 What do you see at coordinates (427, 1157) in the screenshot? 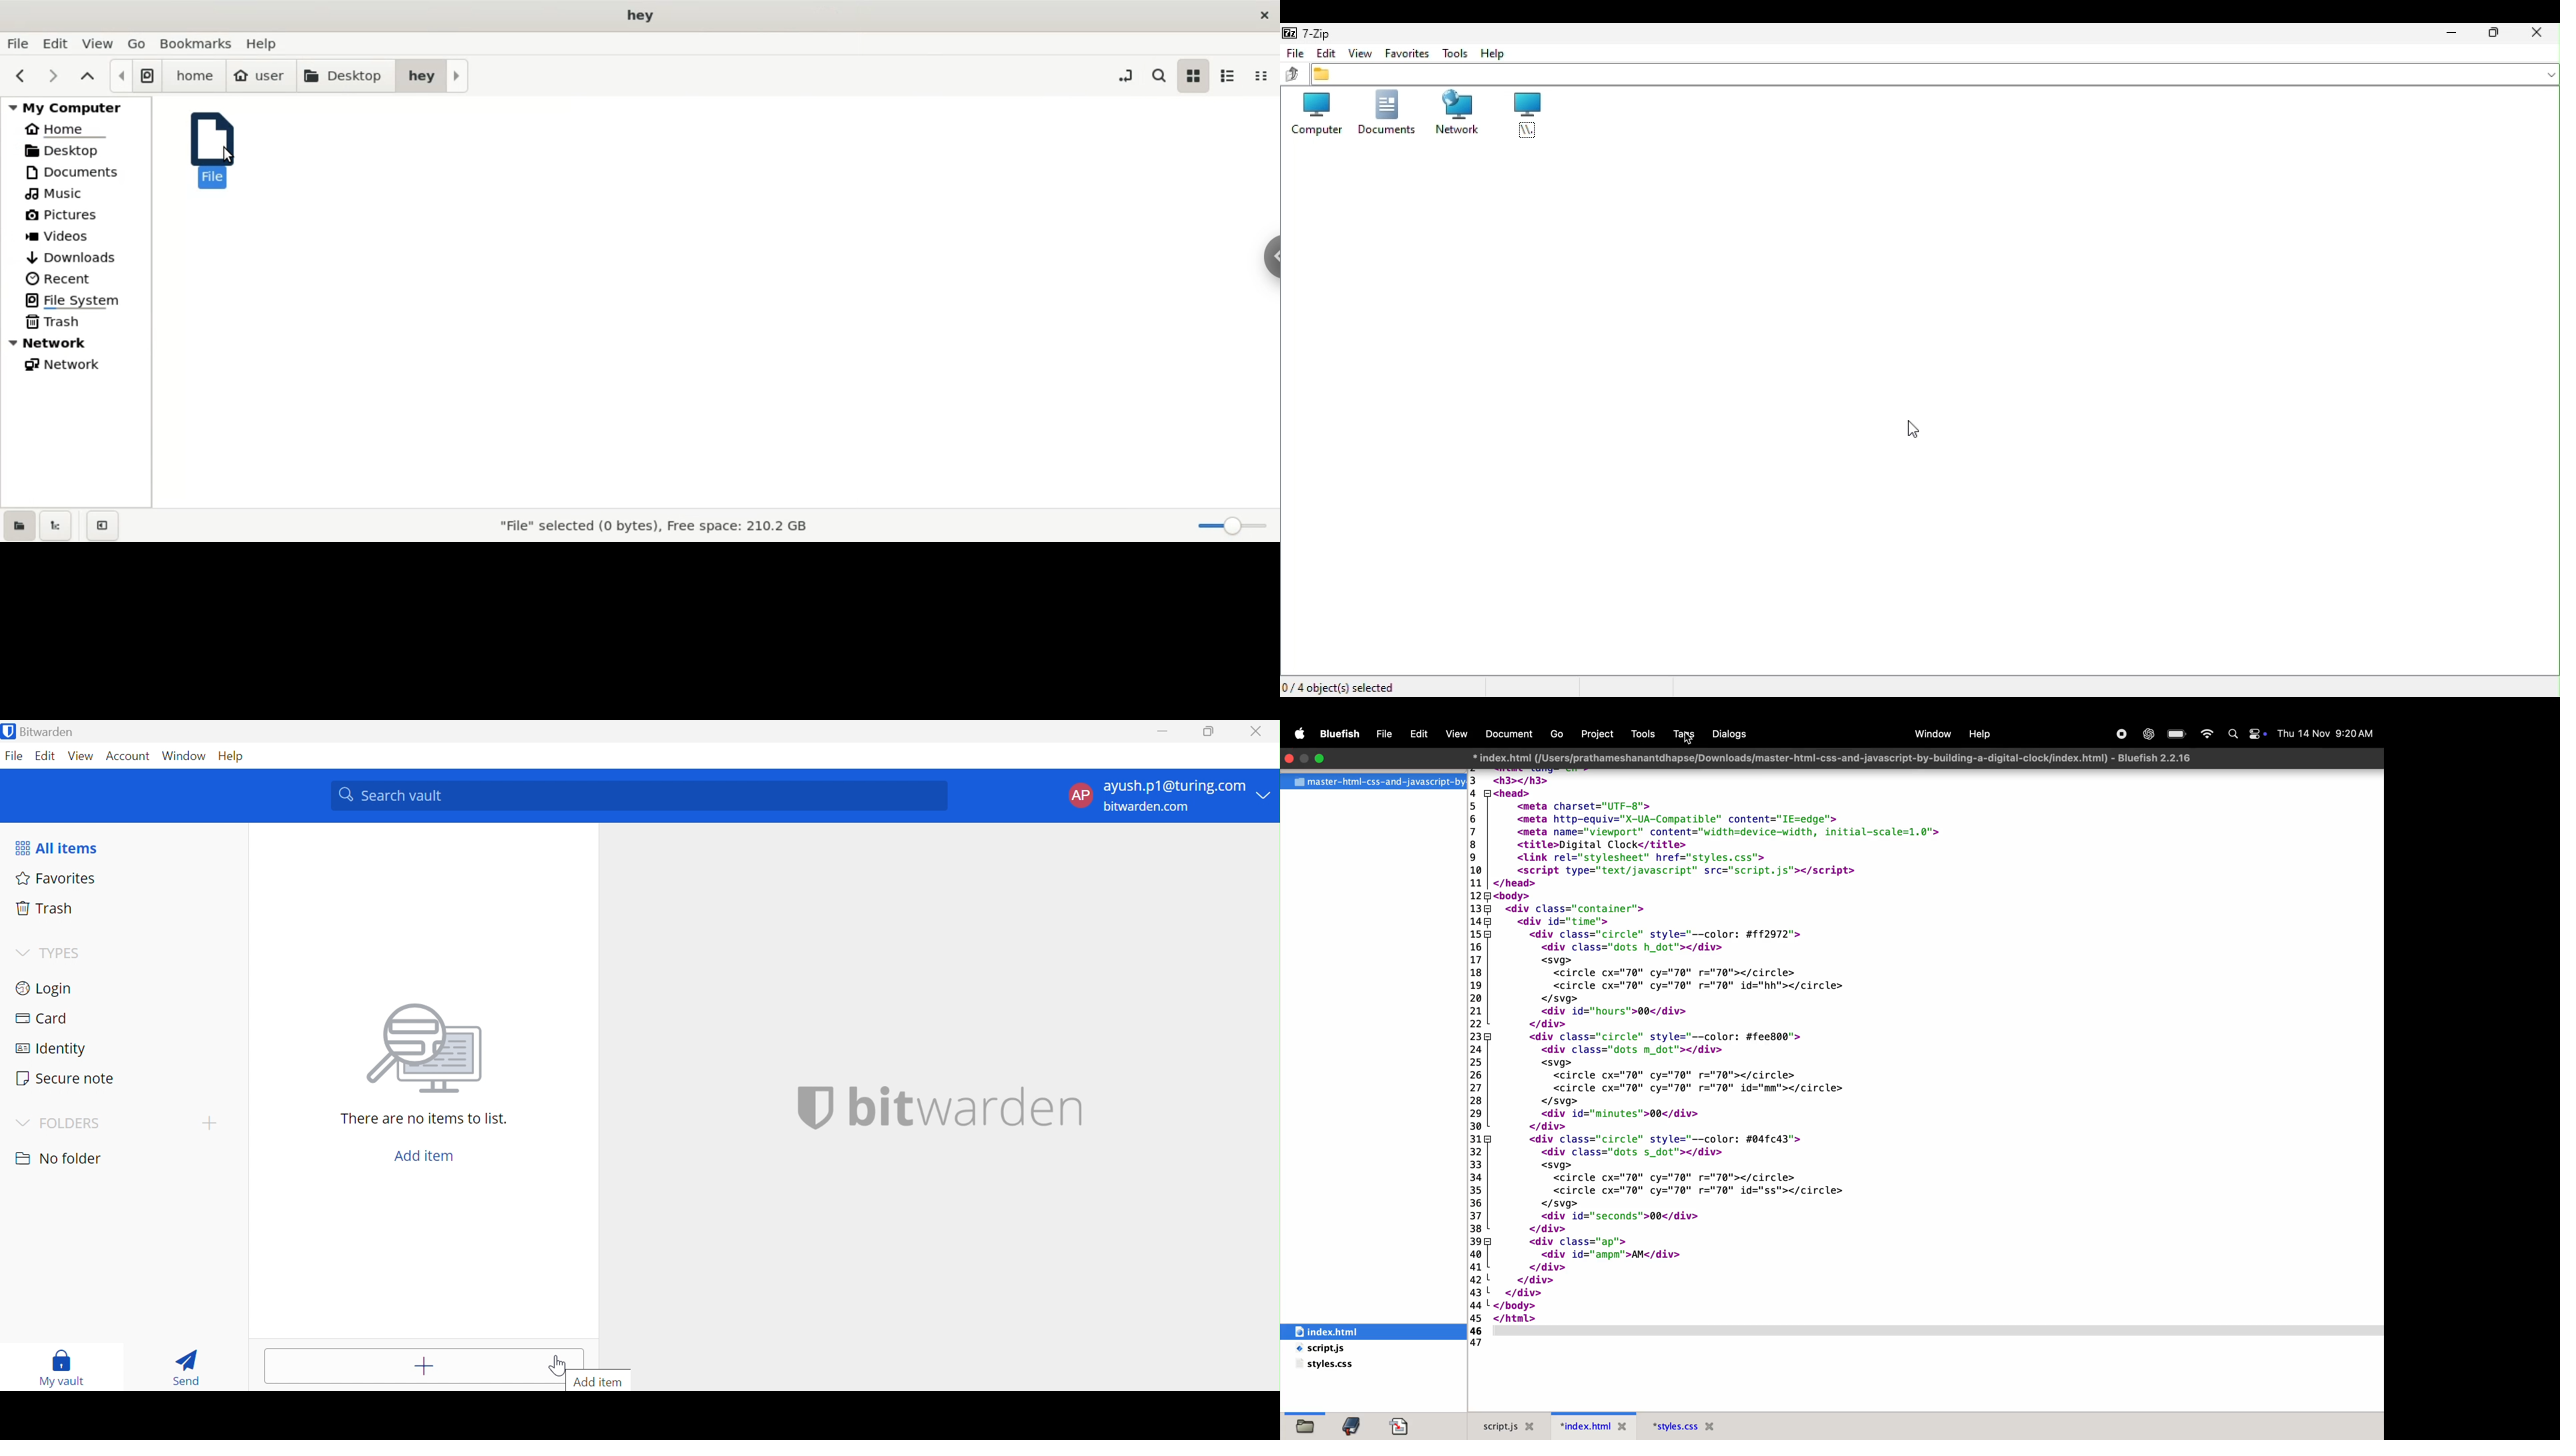
I see `Add item` at bounding box center [427, 1157].